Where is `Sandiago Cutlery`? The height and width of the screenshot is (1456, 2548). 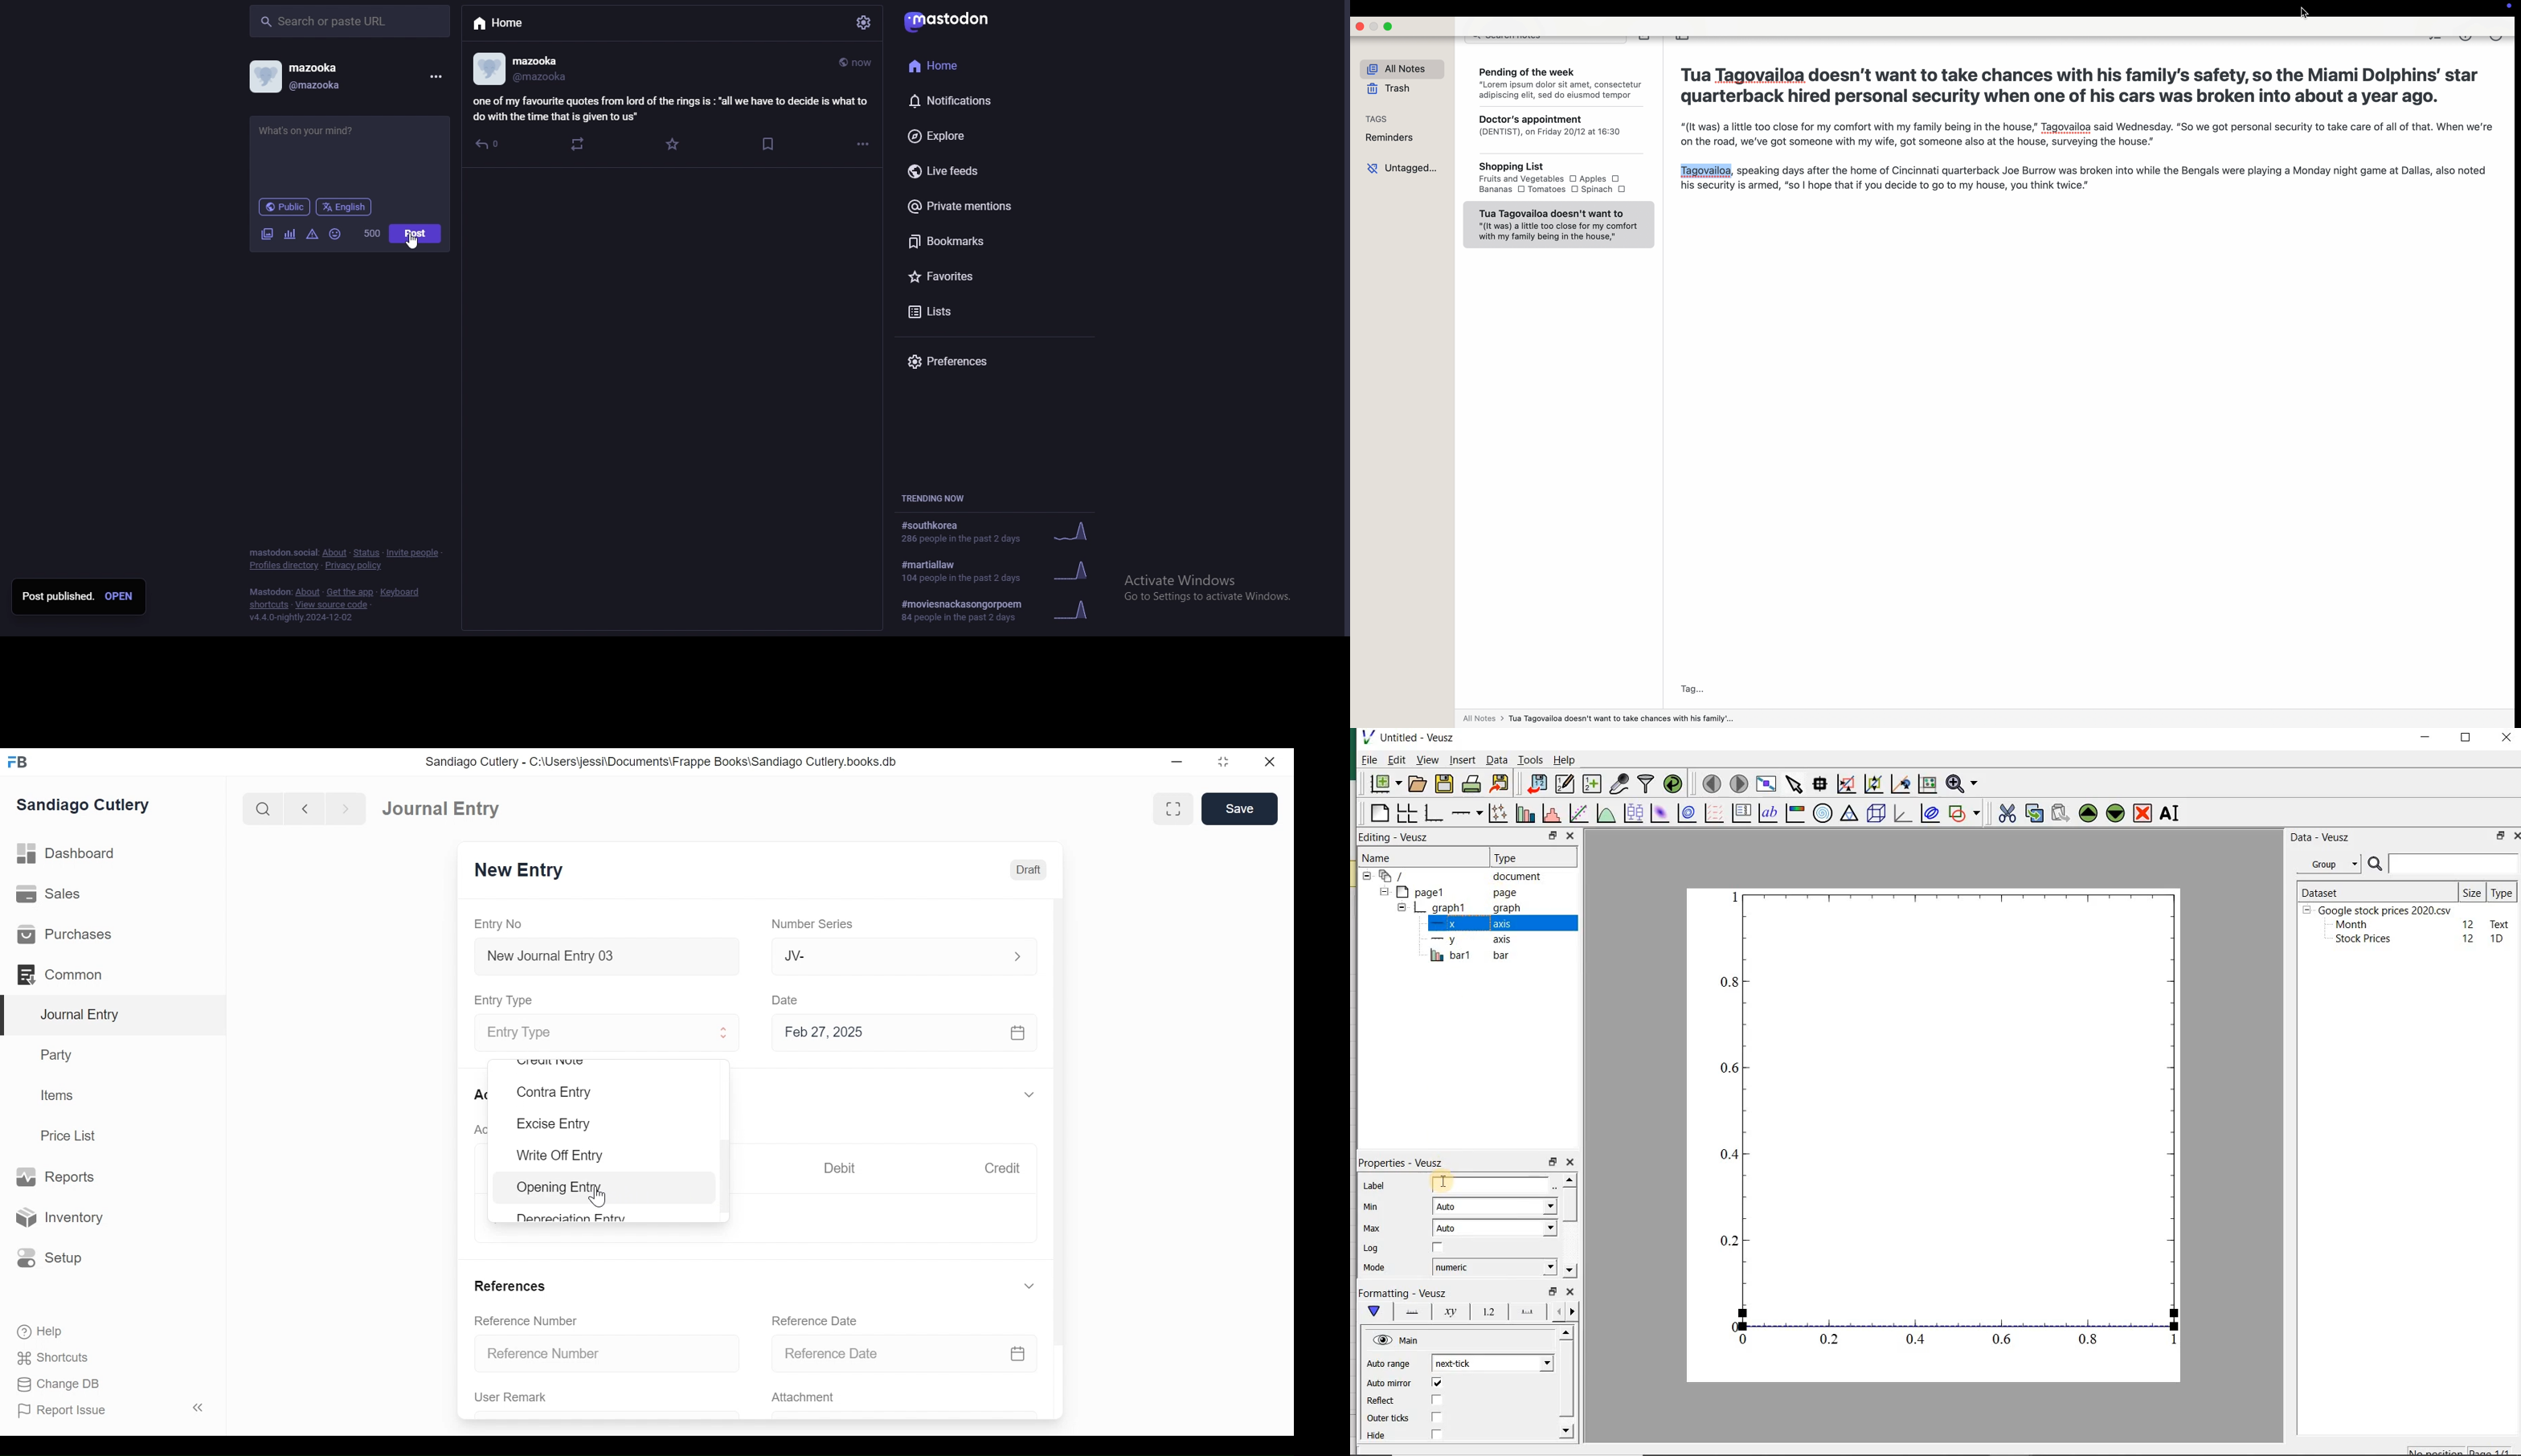
Sandiago Cutlery is located at coordinates (85, 806).